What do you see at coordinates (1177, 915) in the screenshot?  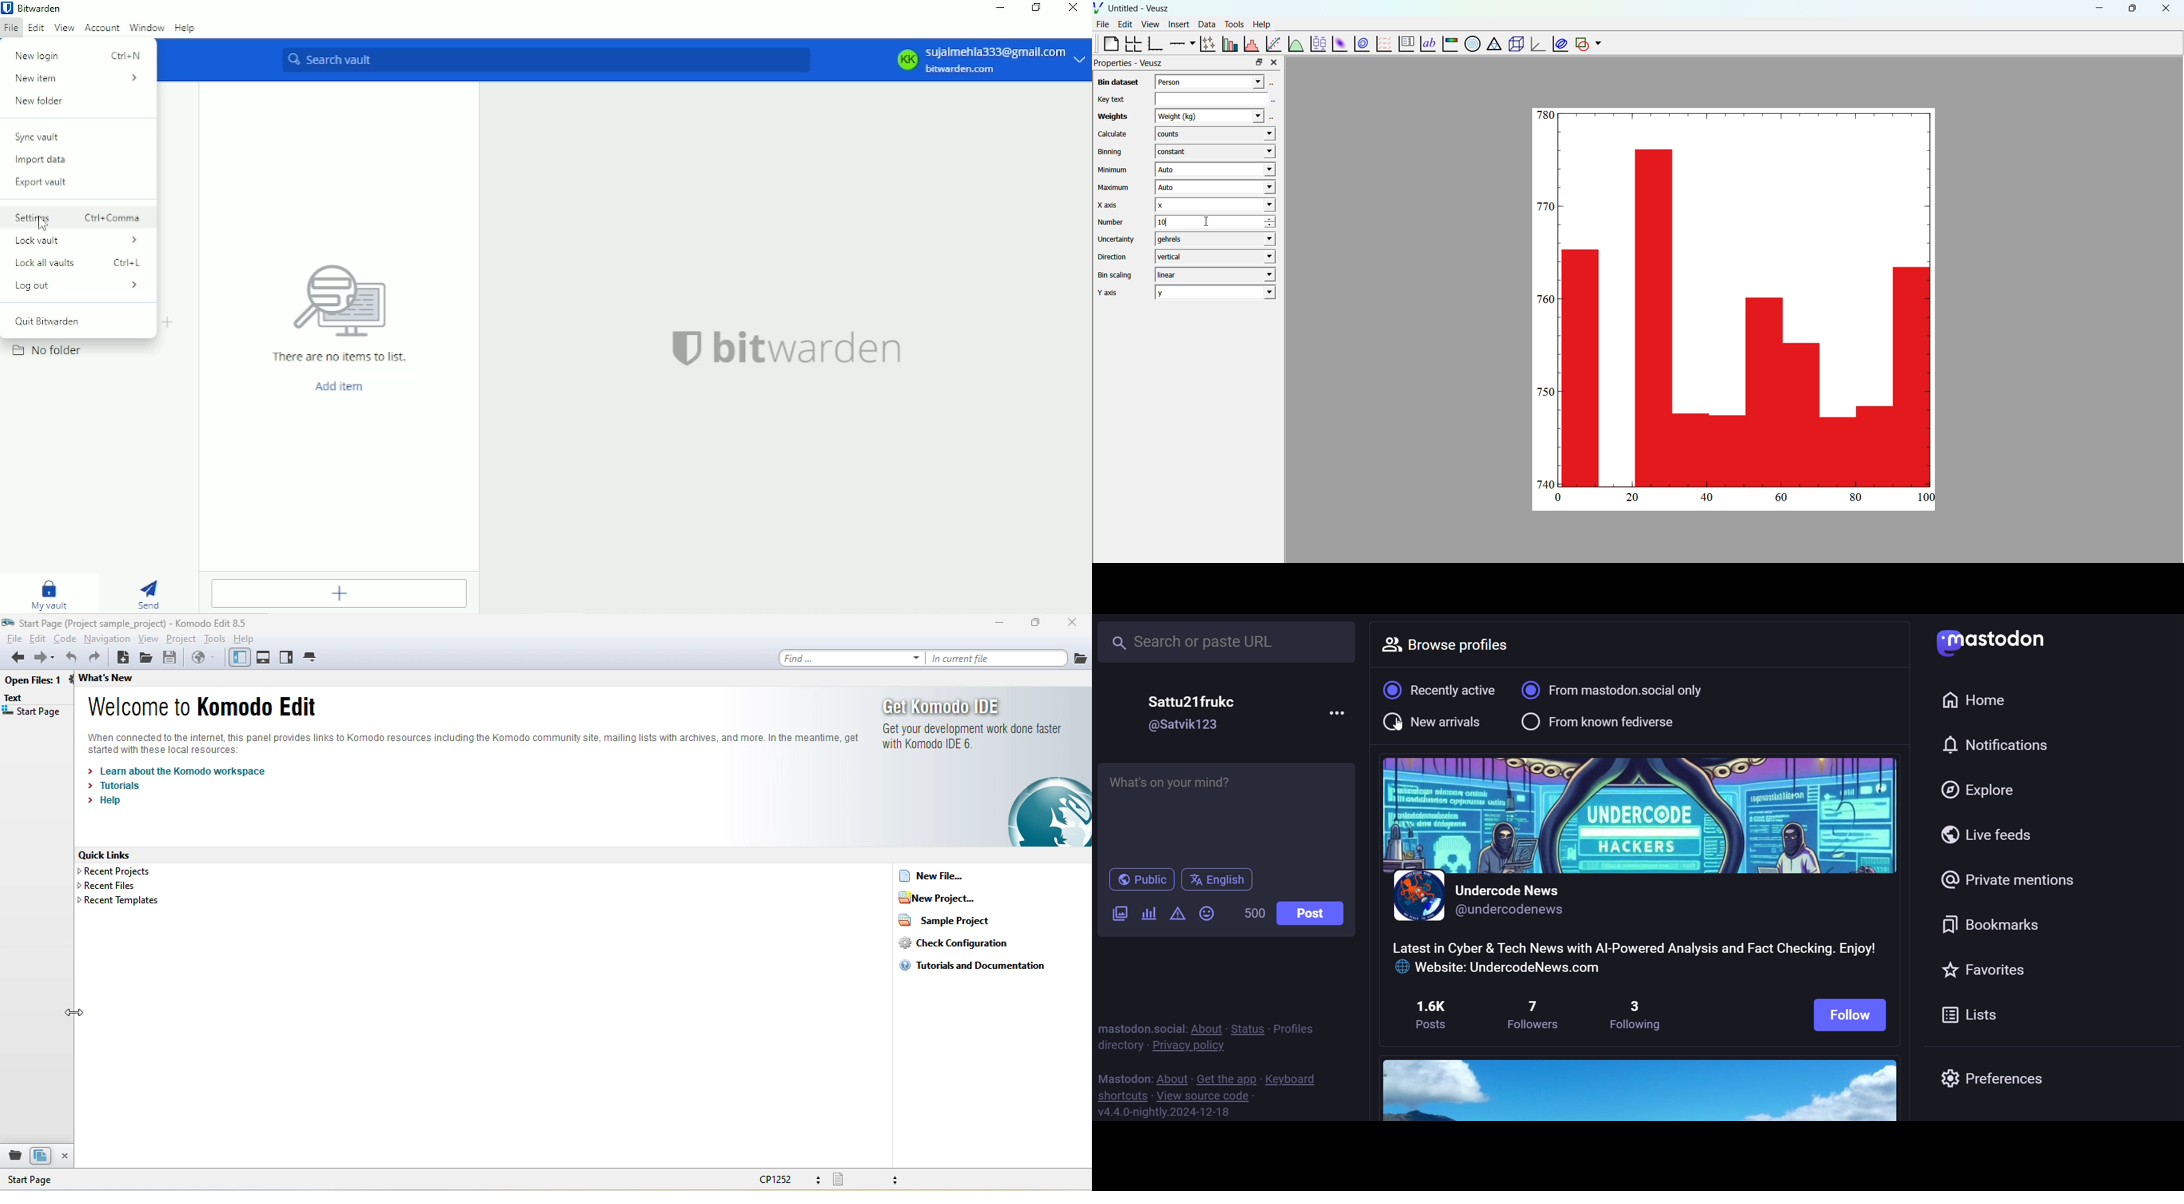 I see `content warning` at bounding box center [1177, 915].